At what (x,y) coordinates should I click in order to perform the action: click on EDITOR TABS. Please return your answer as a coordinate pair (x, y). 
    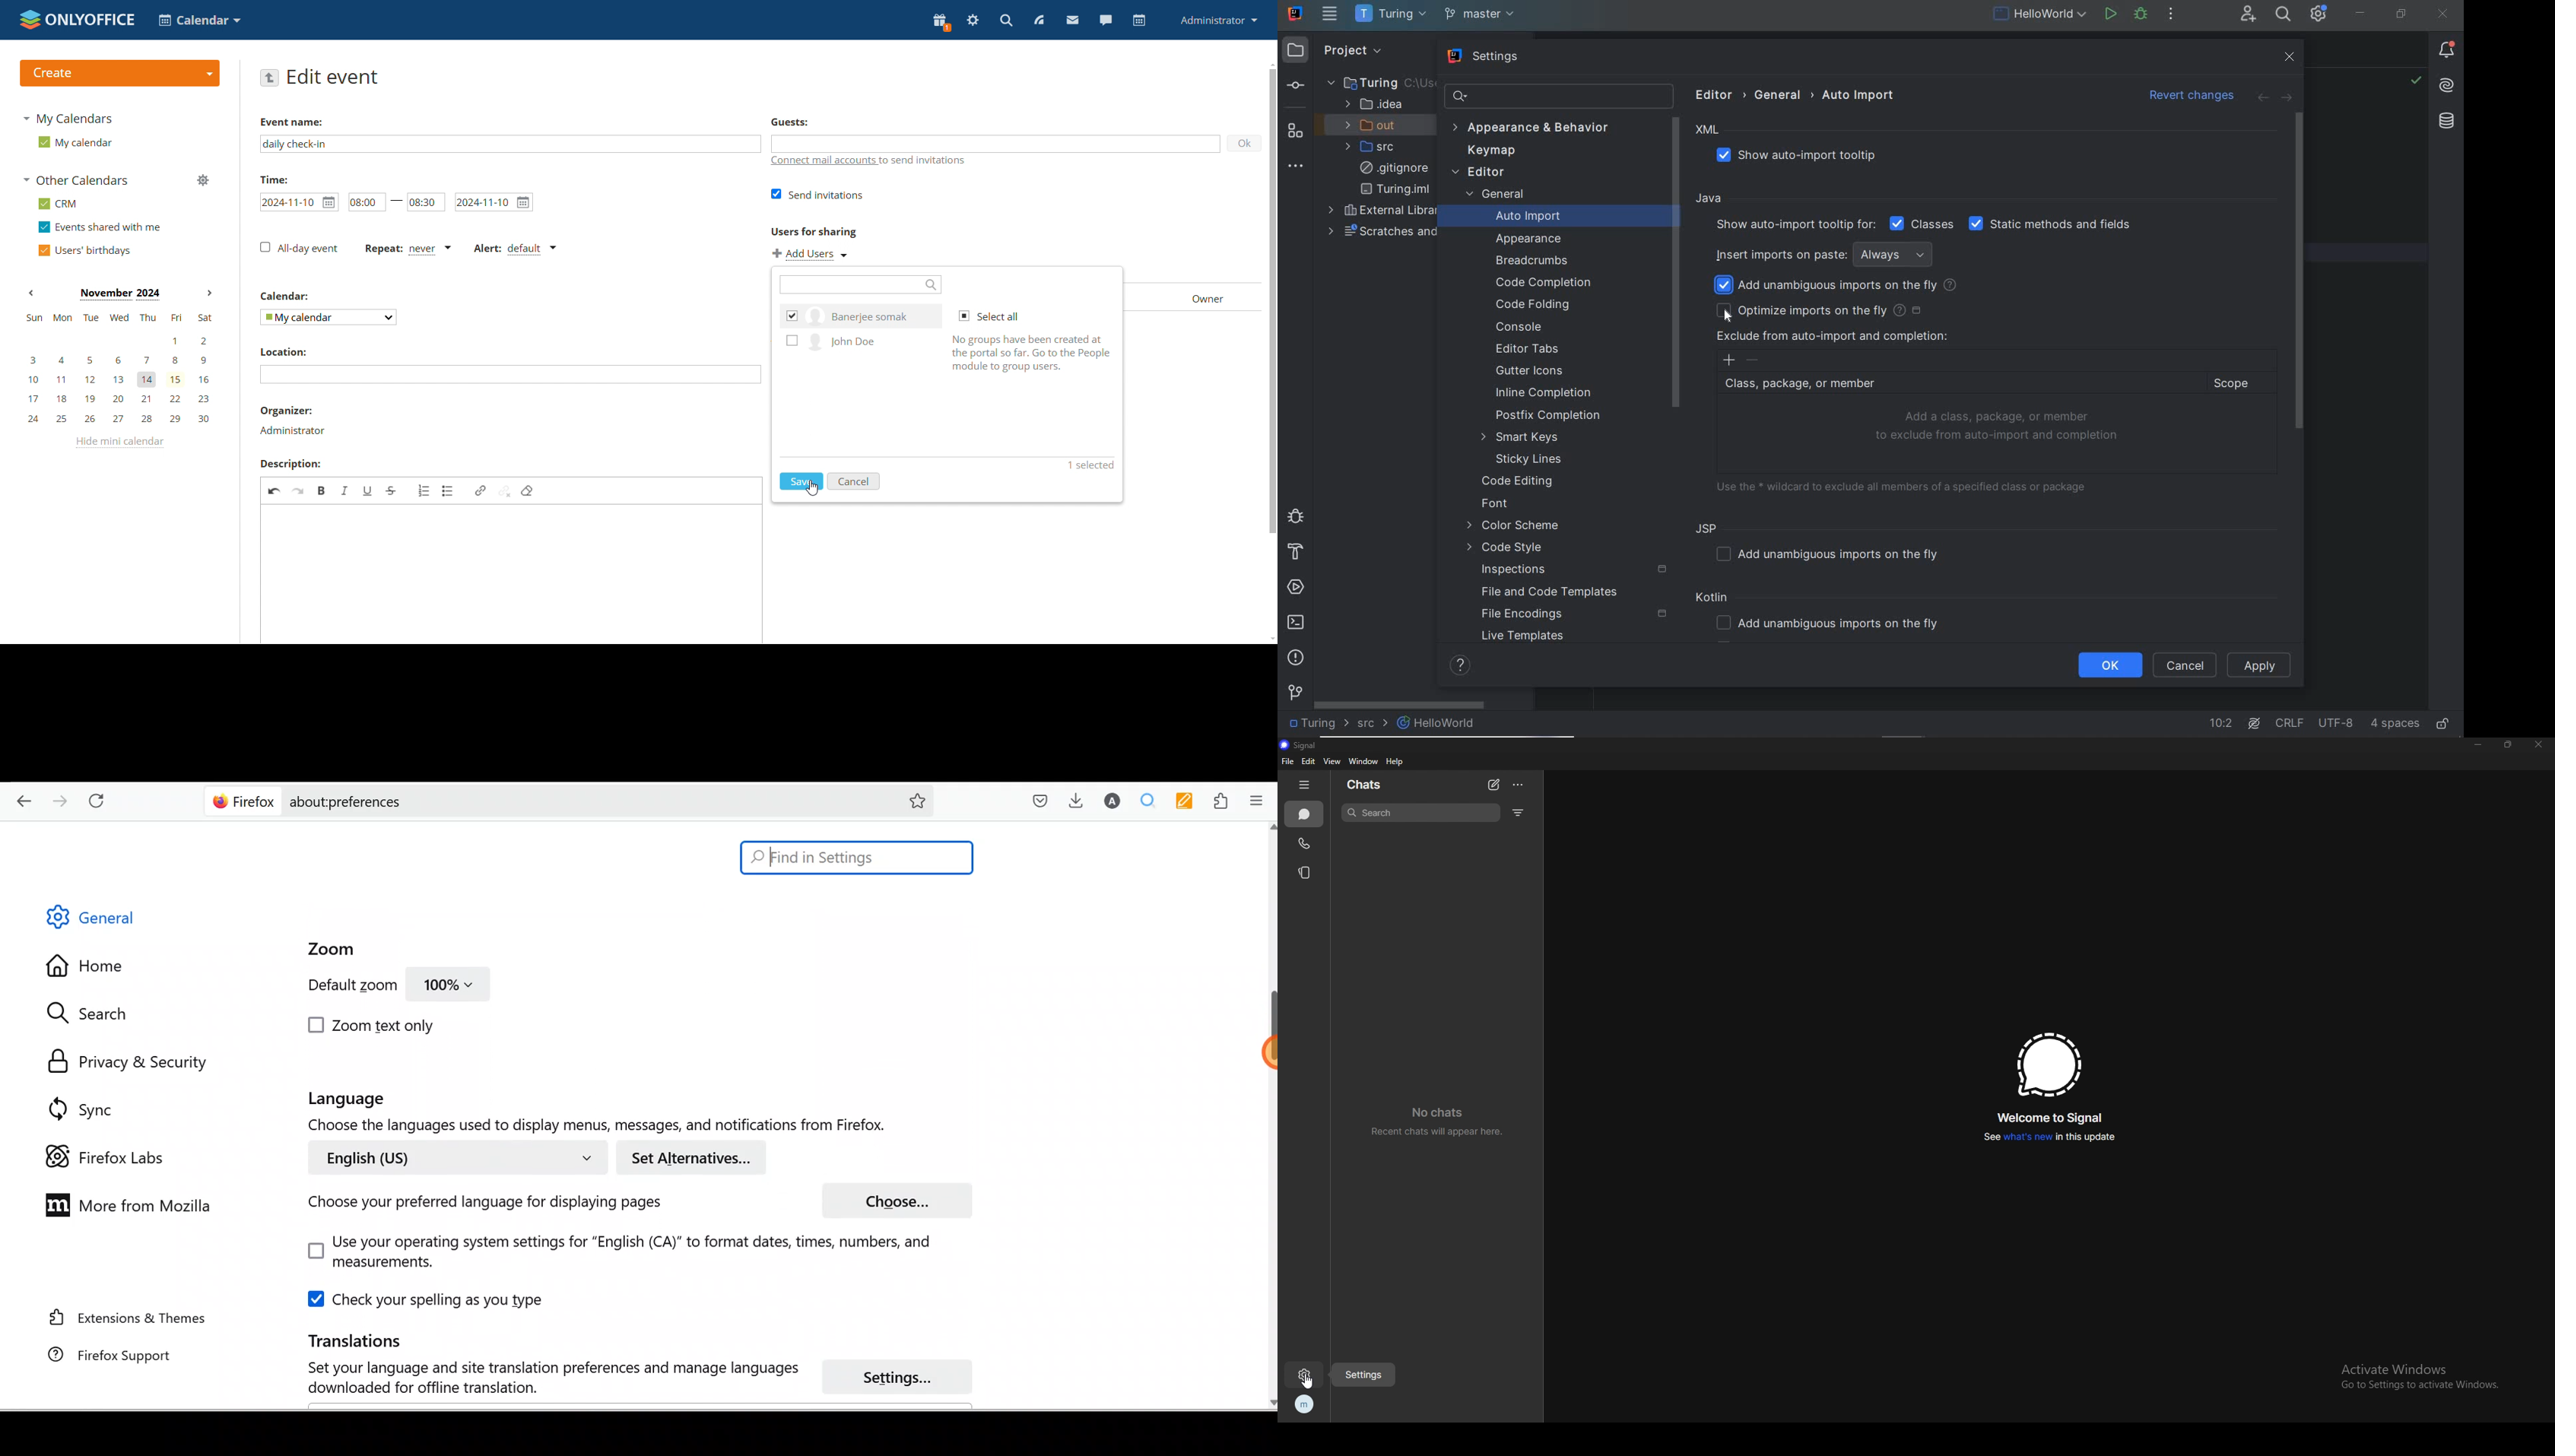
    Looking at the image, I should click on (1532, 350).